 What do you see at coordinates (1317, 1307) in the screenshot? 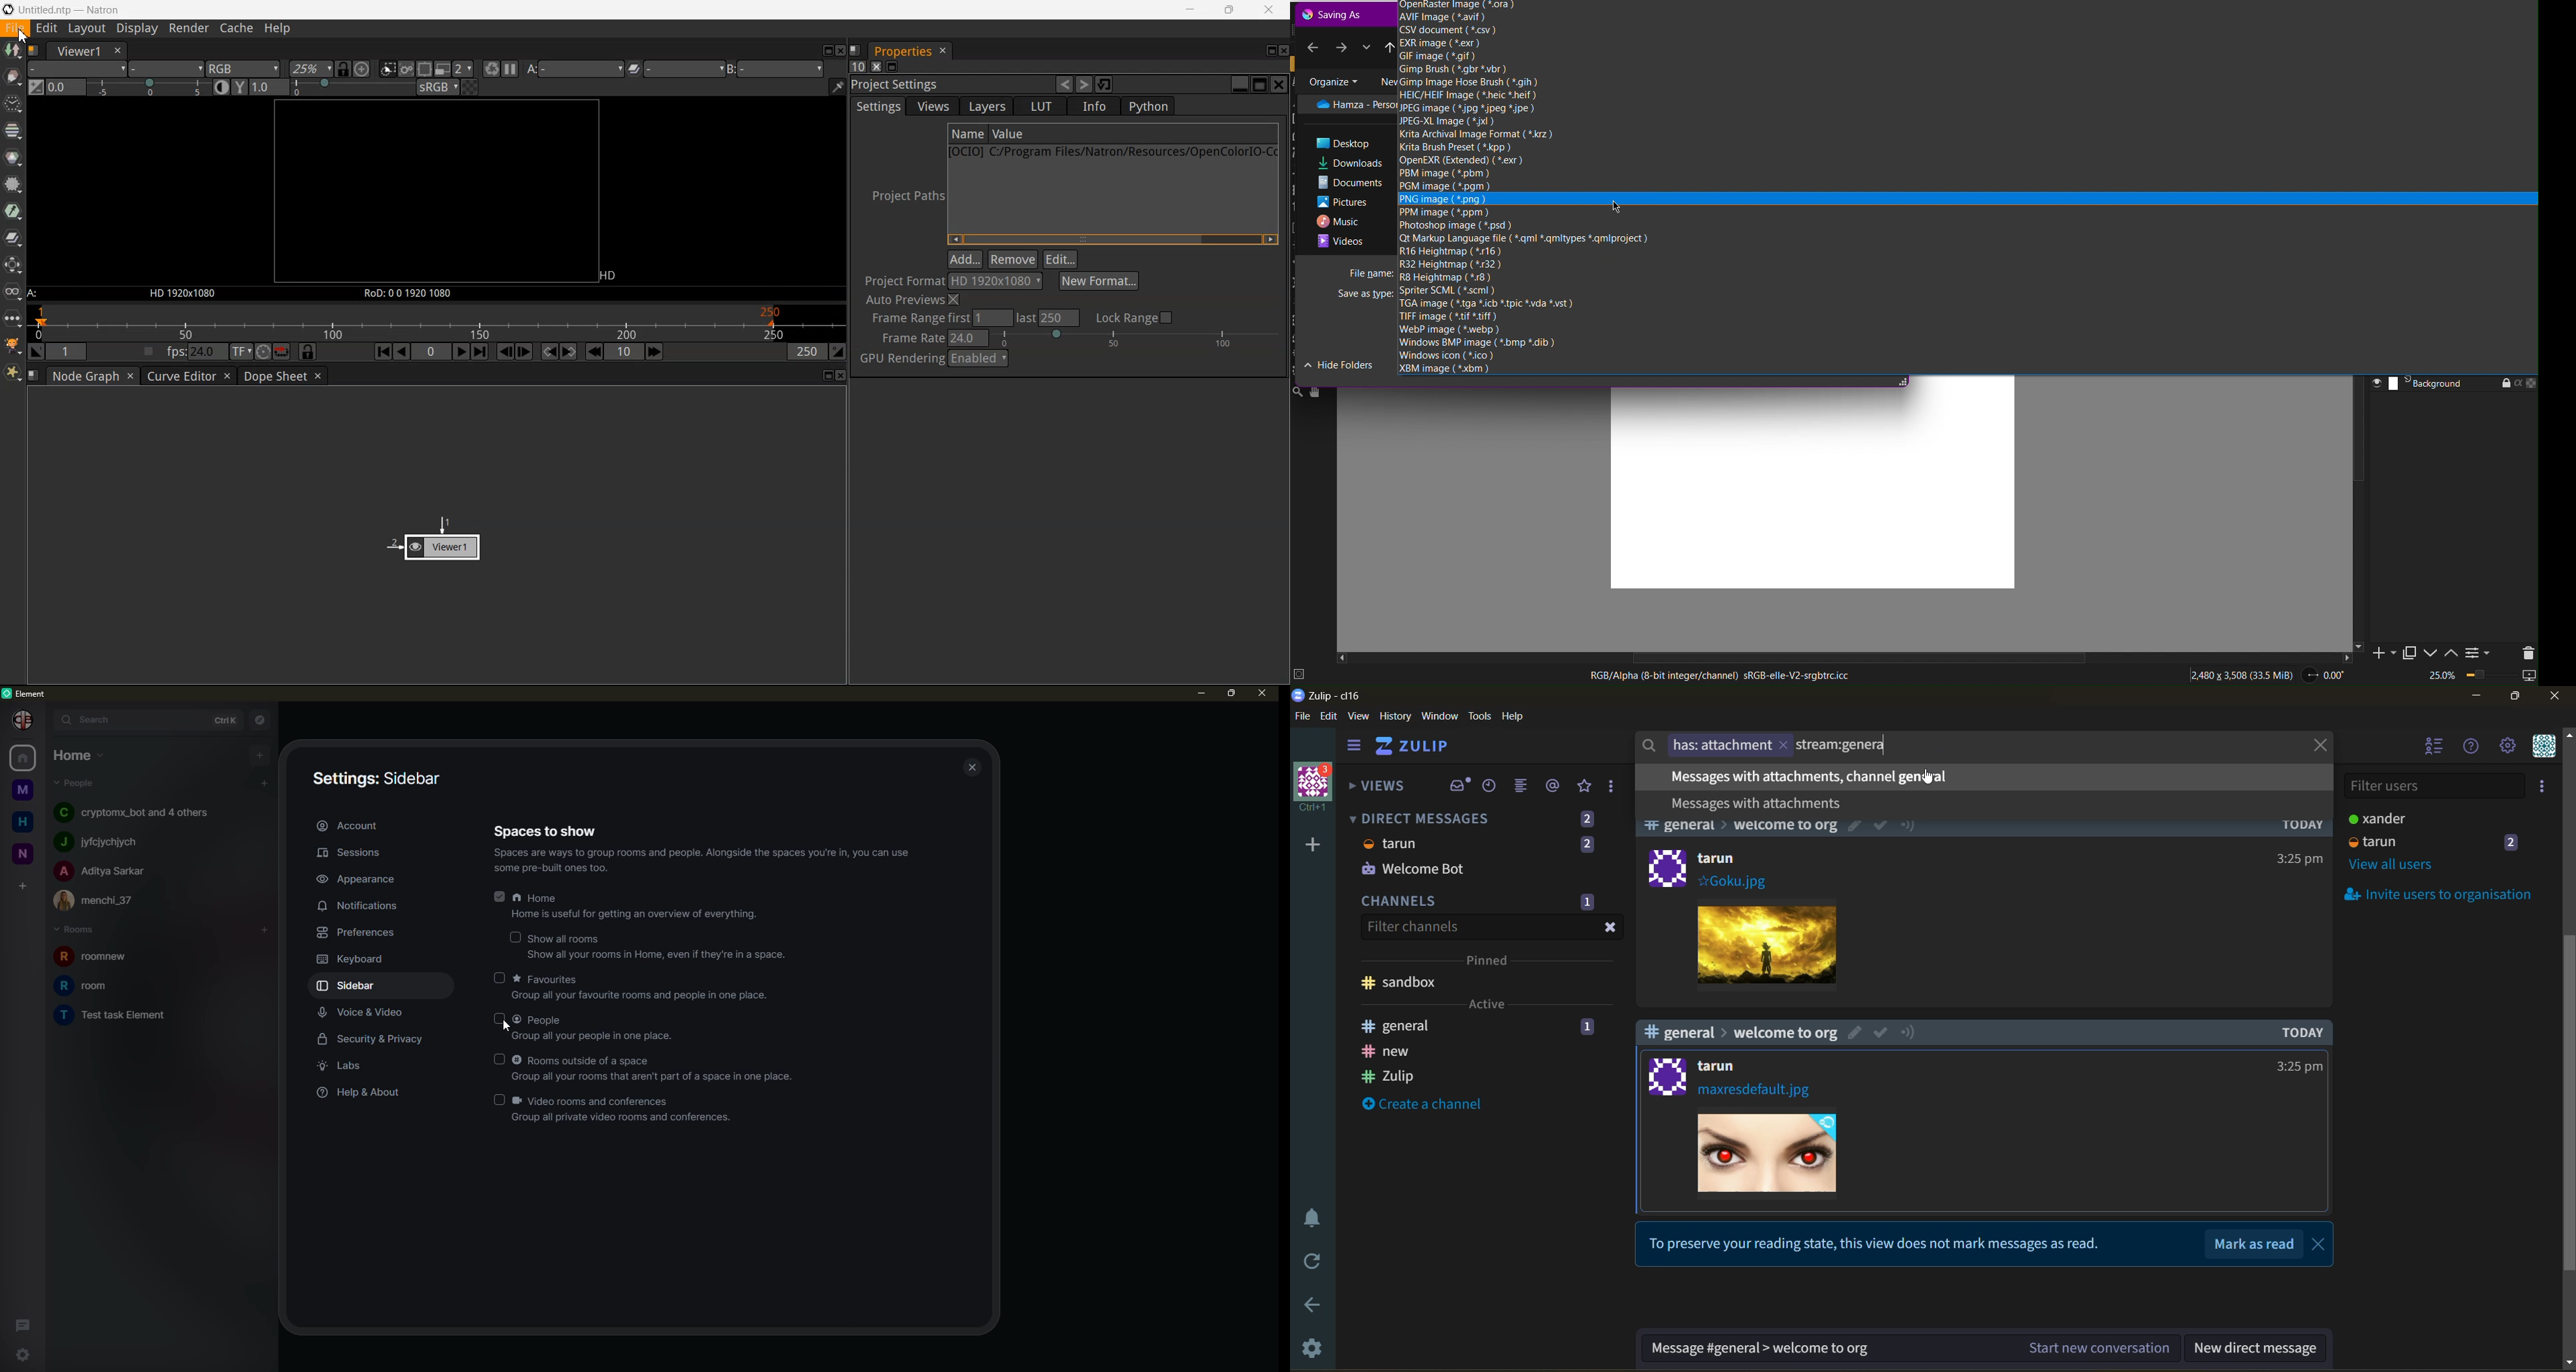
I see `go back` at bounding box center [1317, 1307].